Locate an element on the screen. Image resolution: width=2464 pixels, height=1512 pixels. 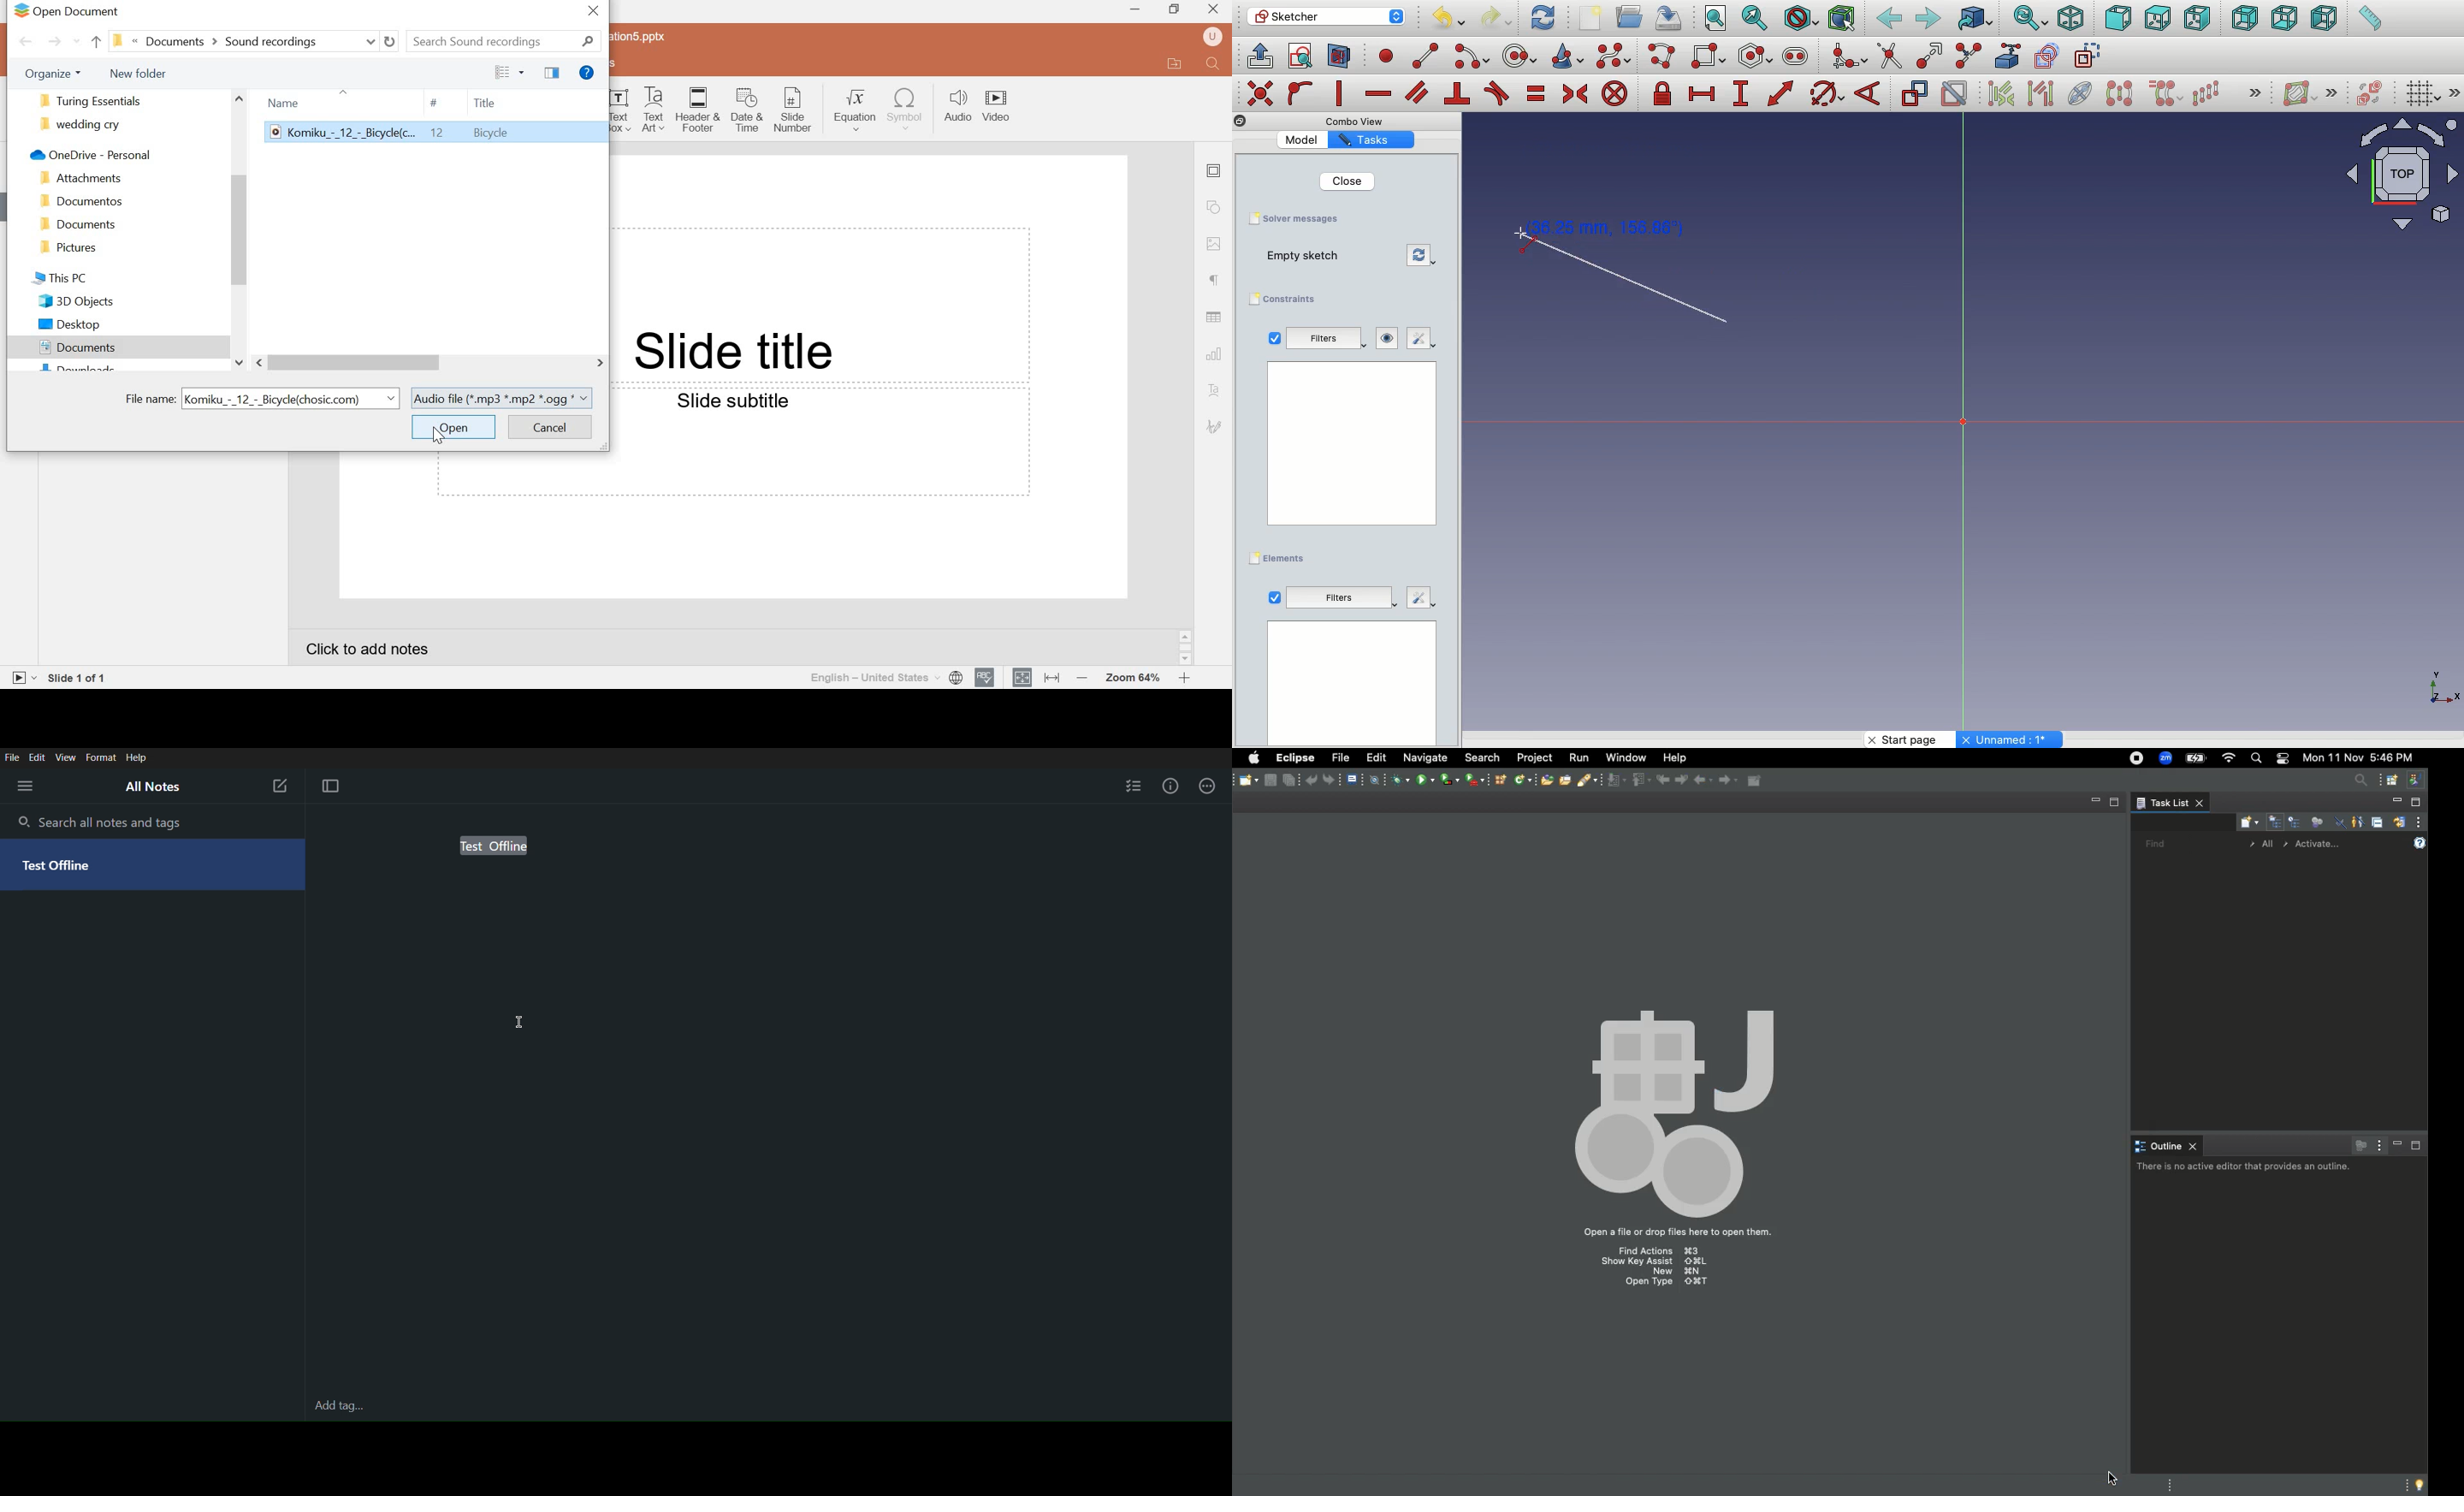
Text field is located at coordinates (823, 306).